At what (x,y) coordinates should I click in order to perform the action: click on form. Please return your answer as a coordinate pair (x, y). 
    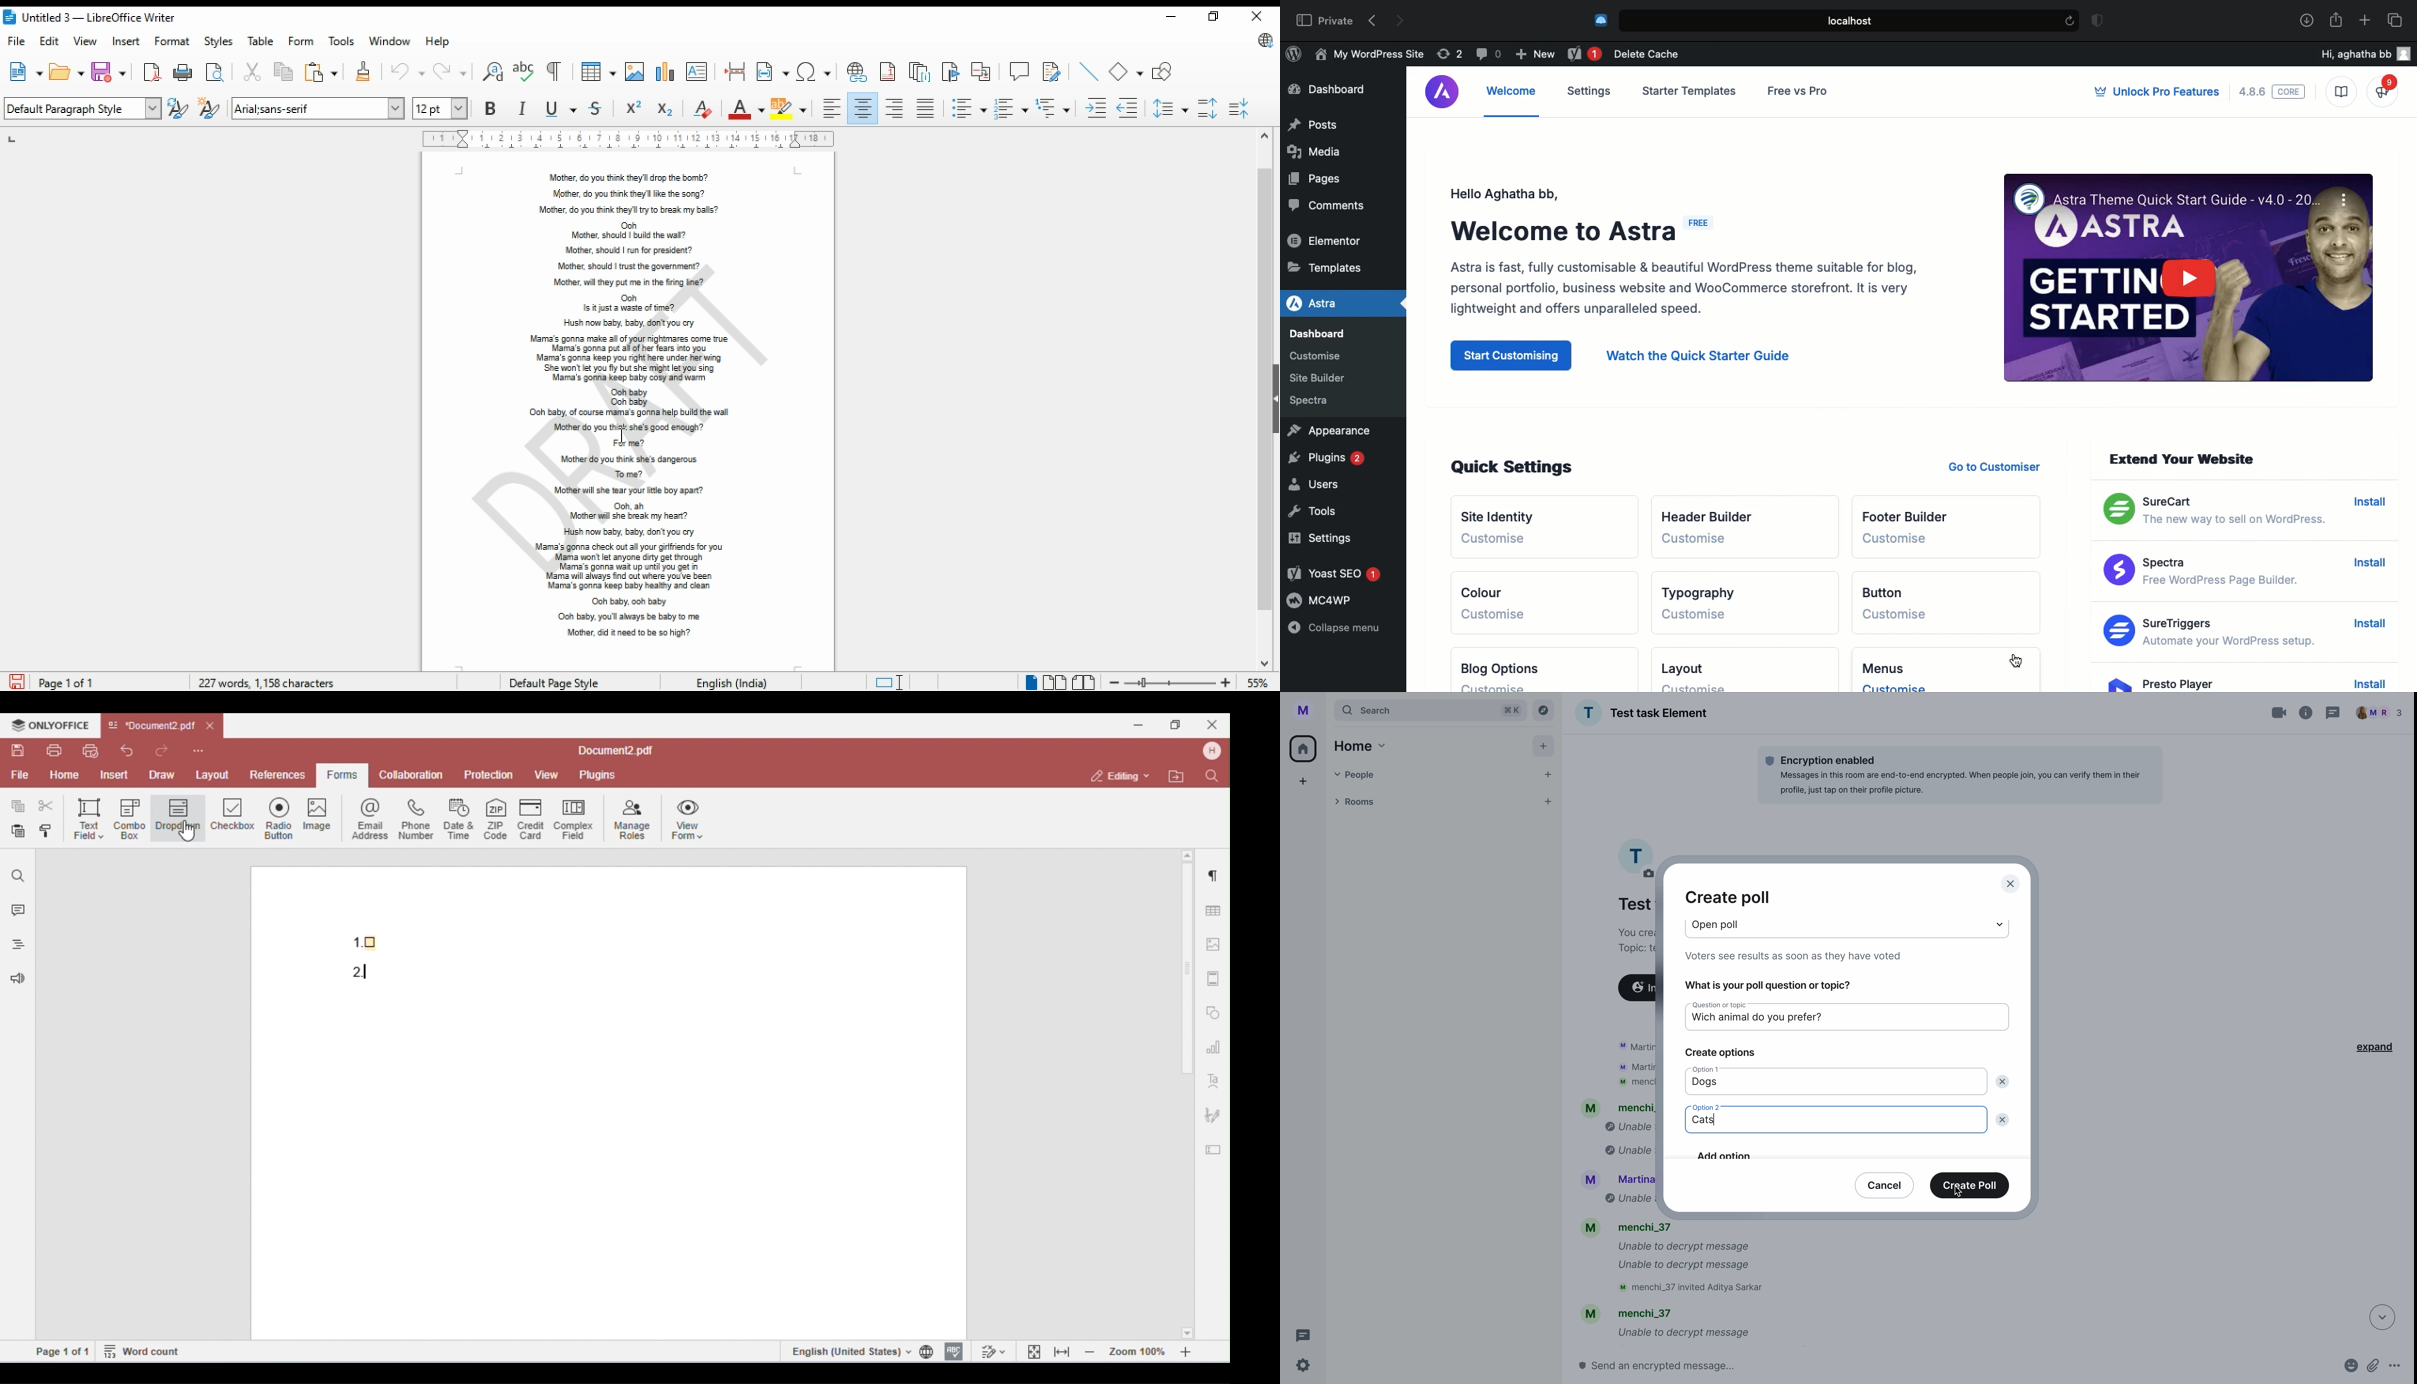
    Looking at the image, I should click on (302, 42).